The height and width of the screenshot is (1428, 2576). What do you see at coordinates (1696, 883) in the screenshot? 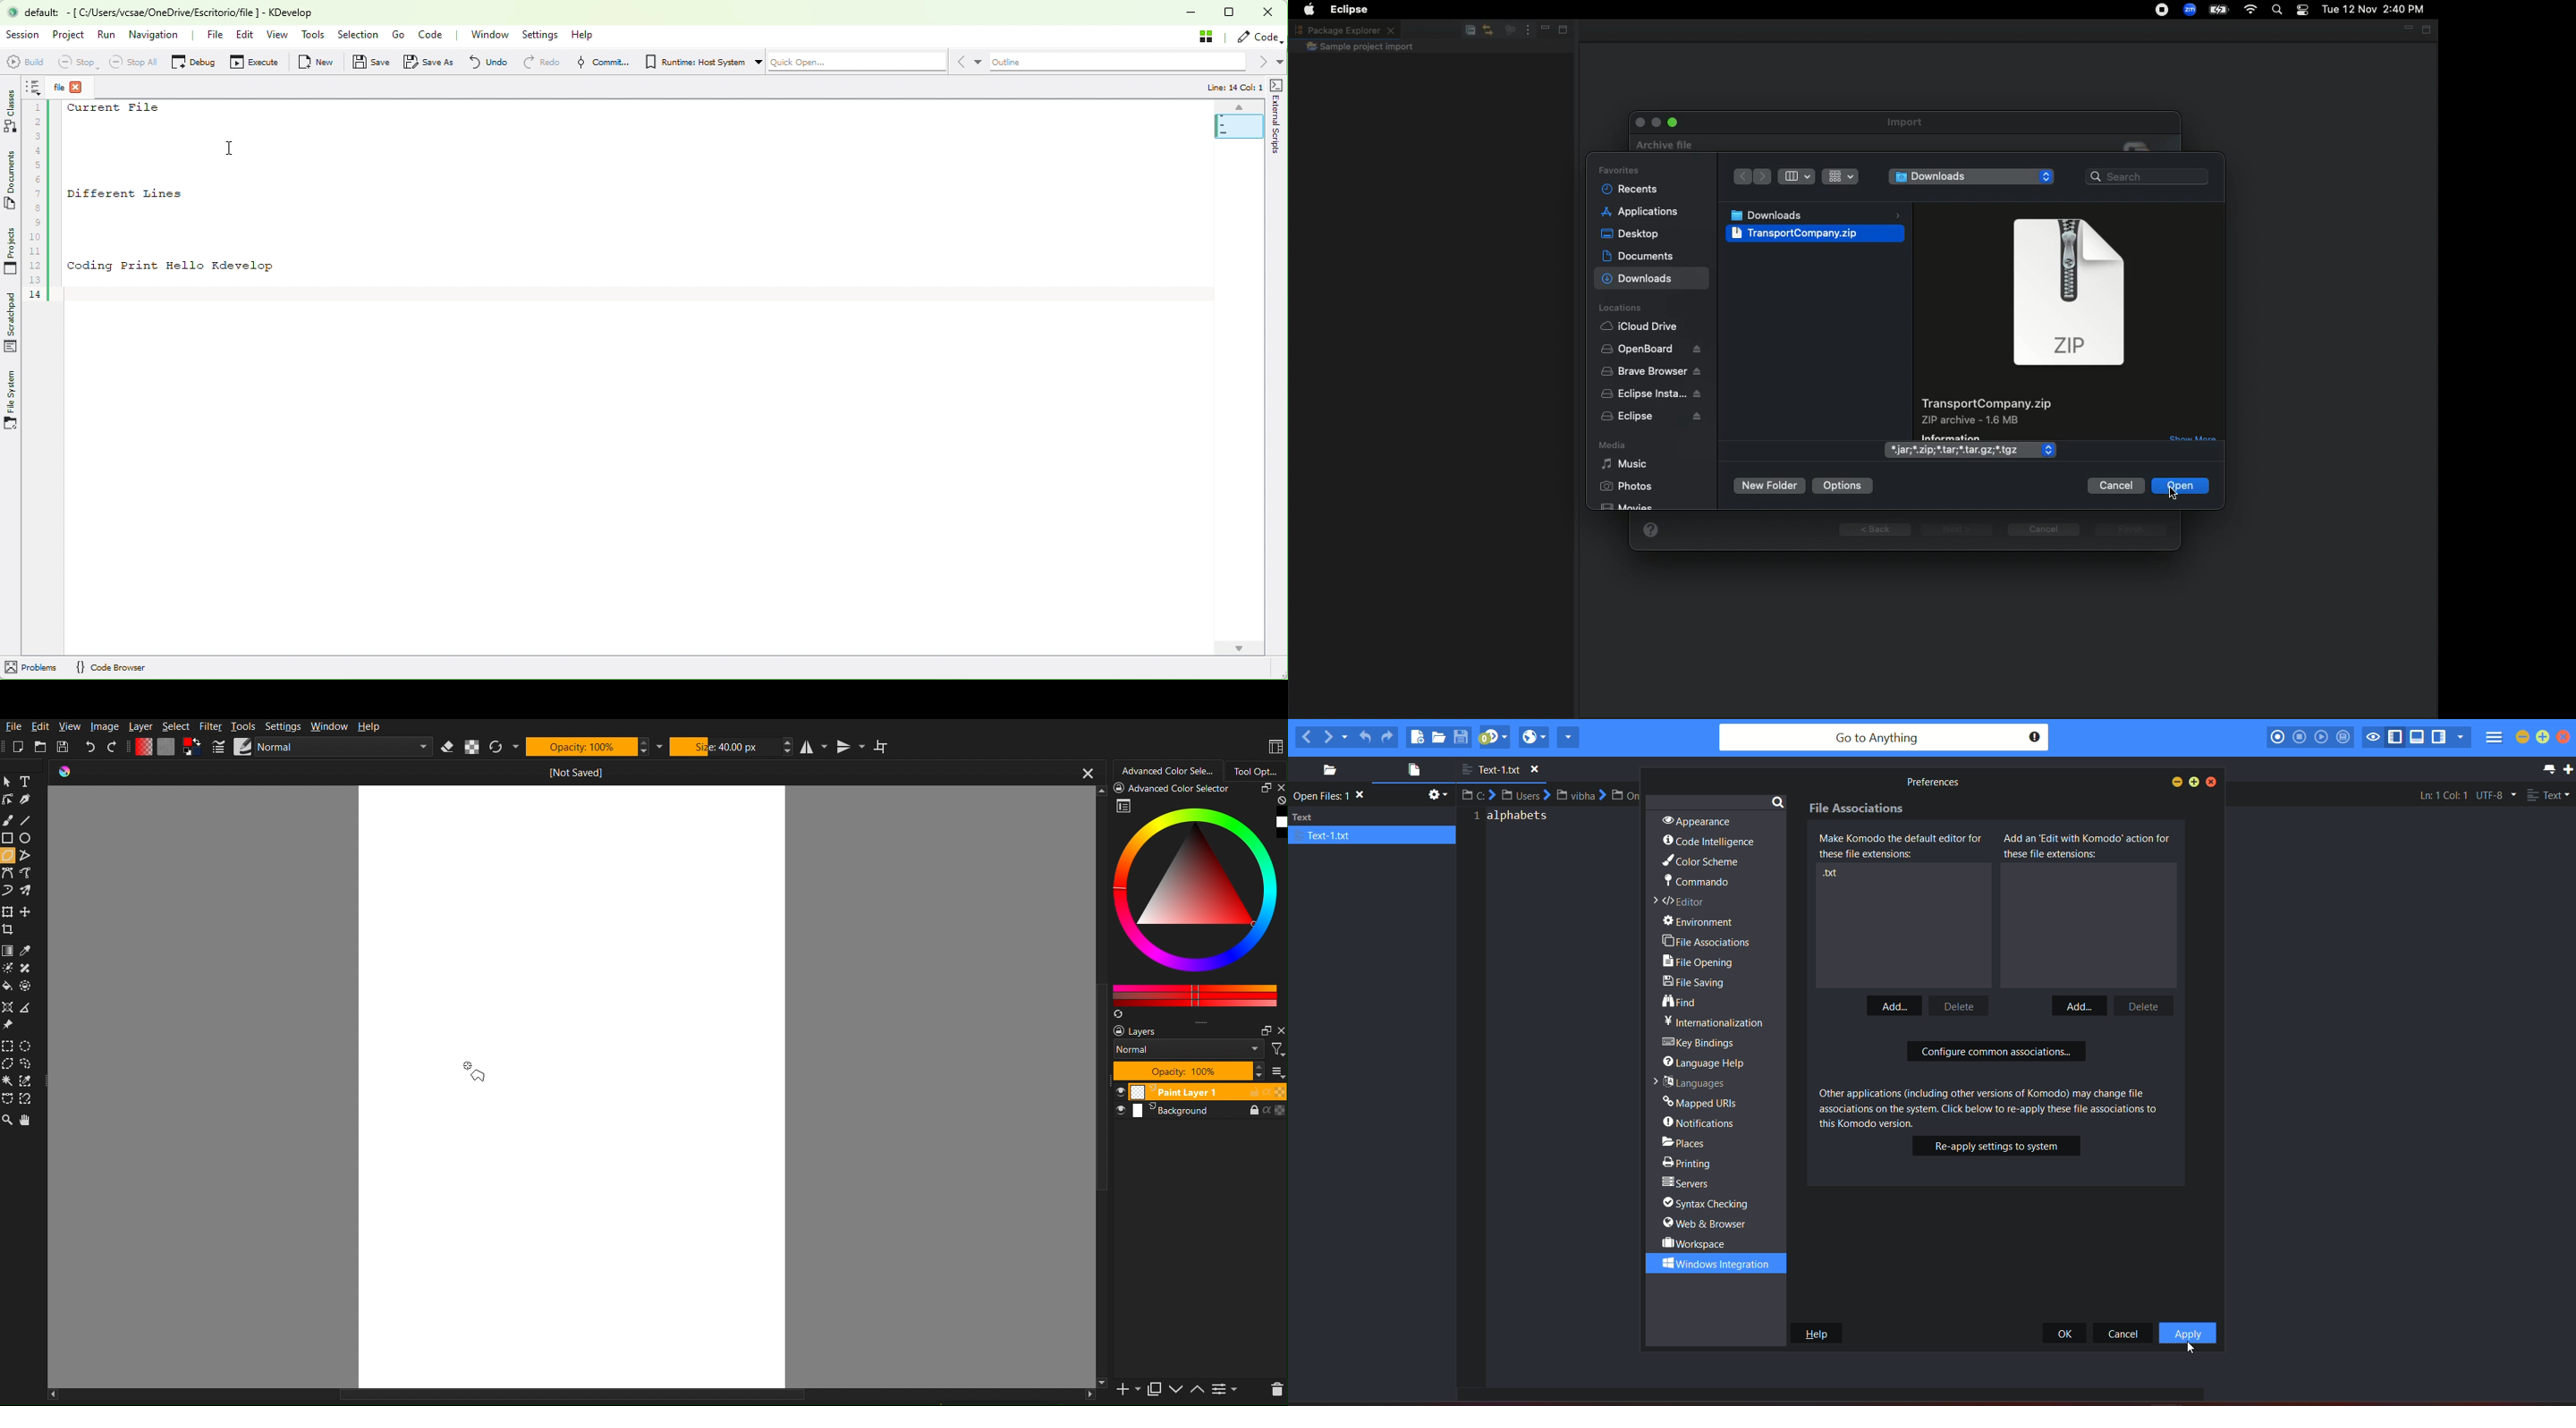
I see `commando` at bounding box center [1696, 883].